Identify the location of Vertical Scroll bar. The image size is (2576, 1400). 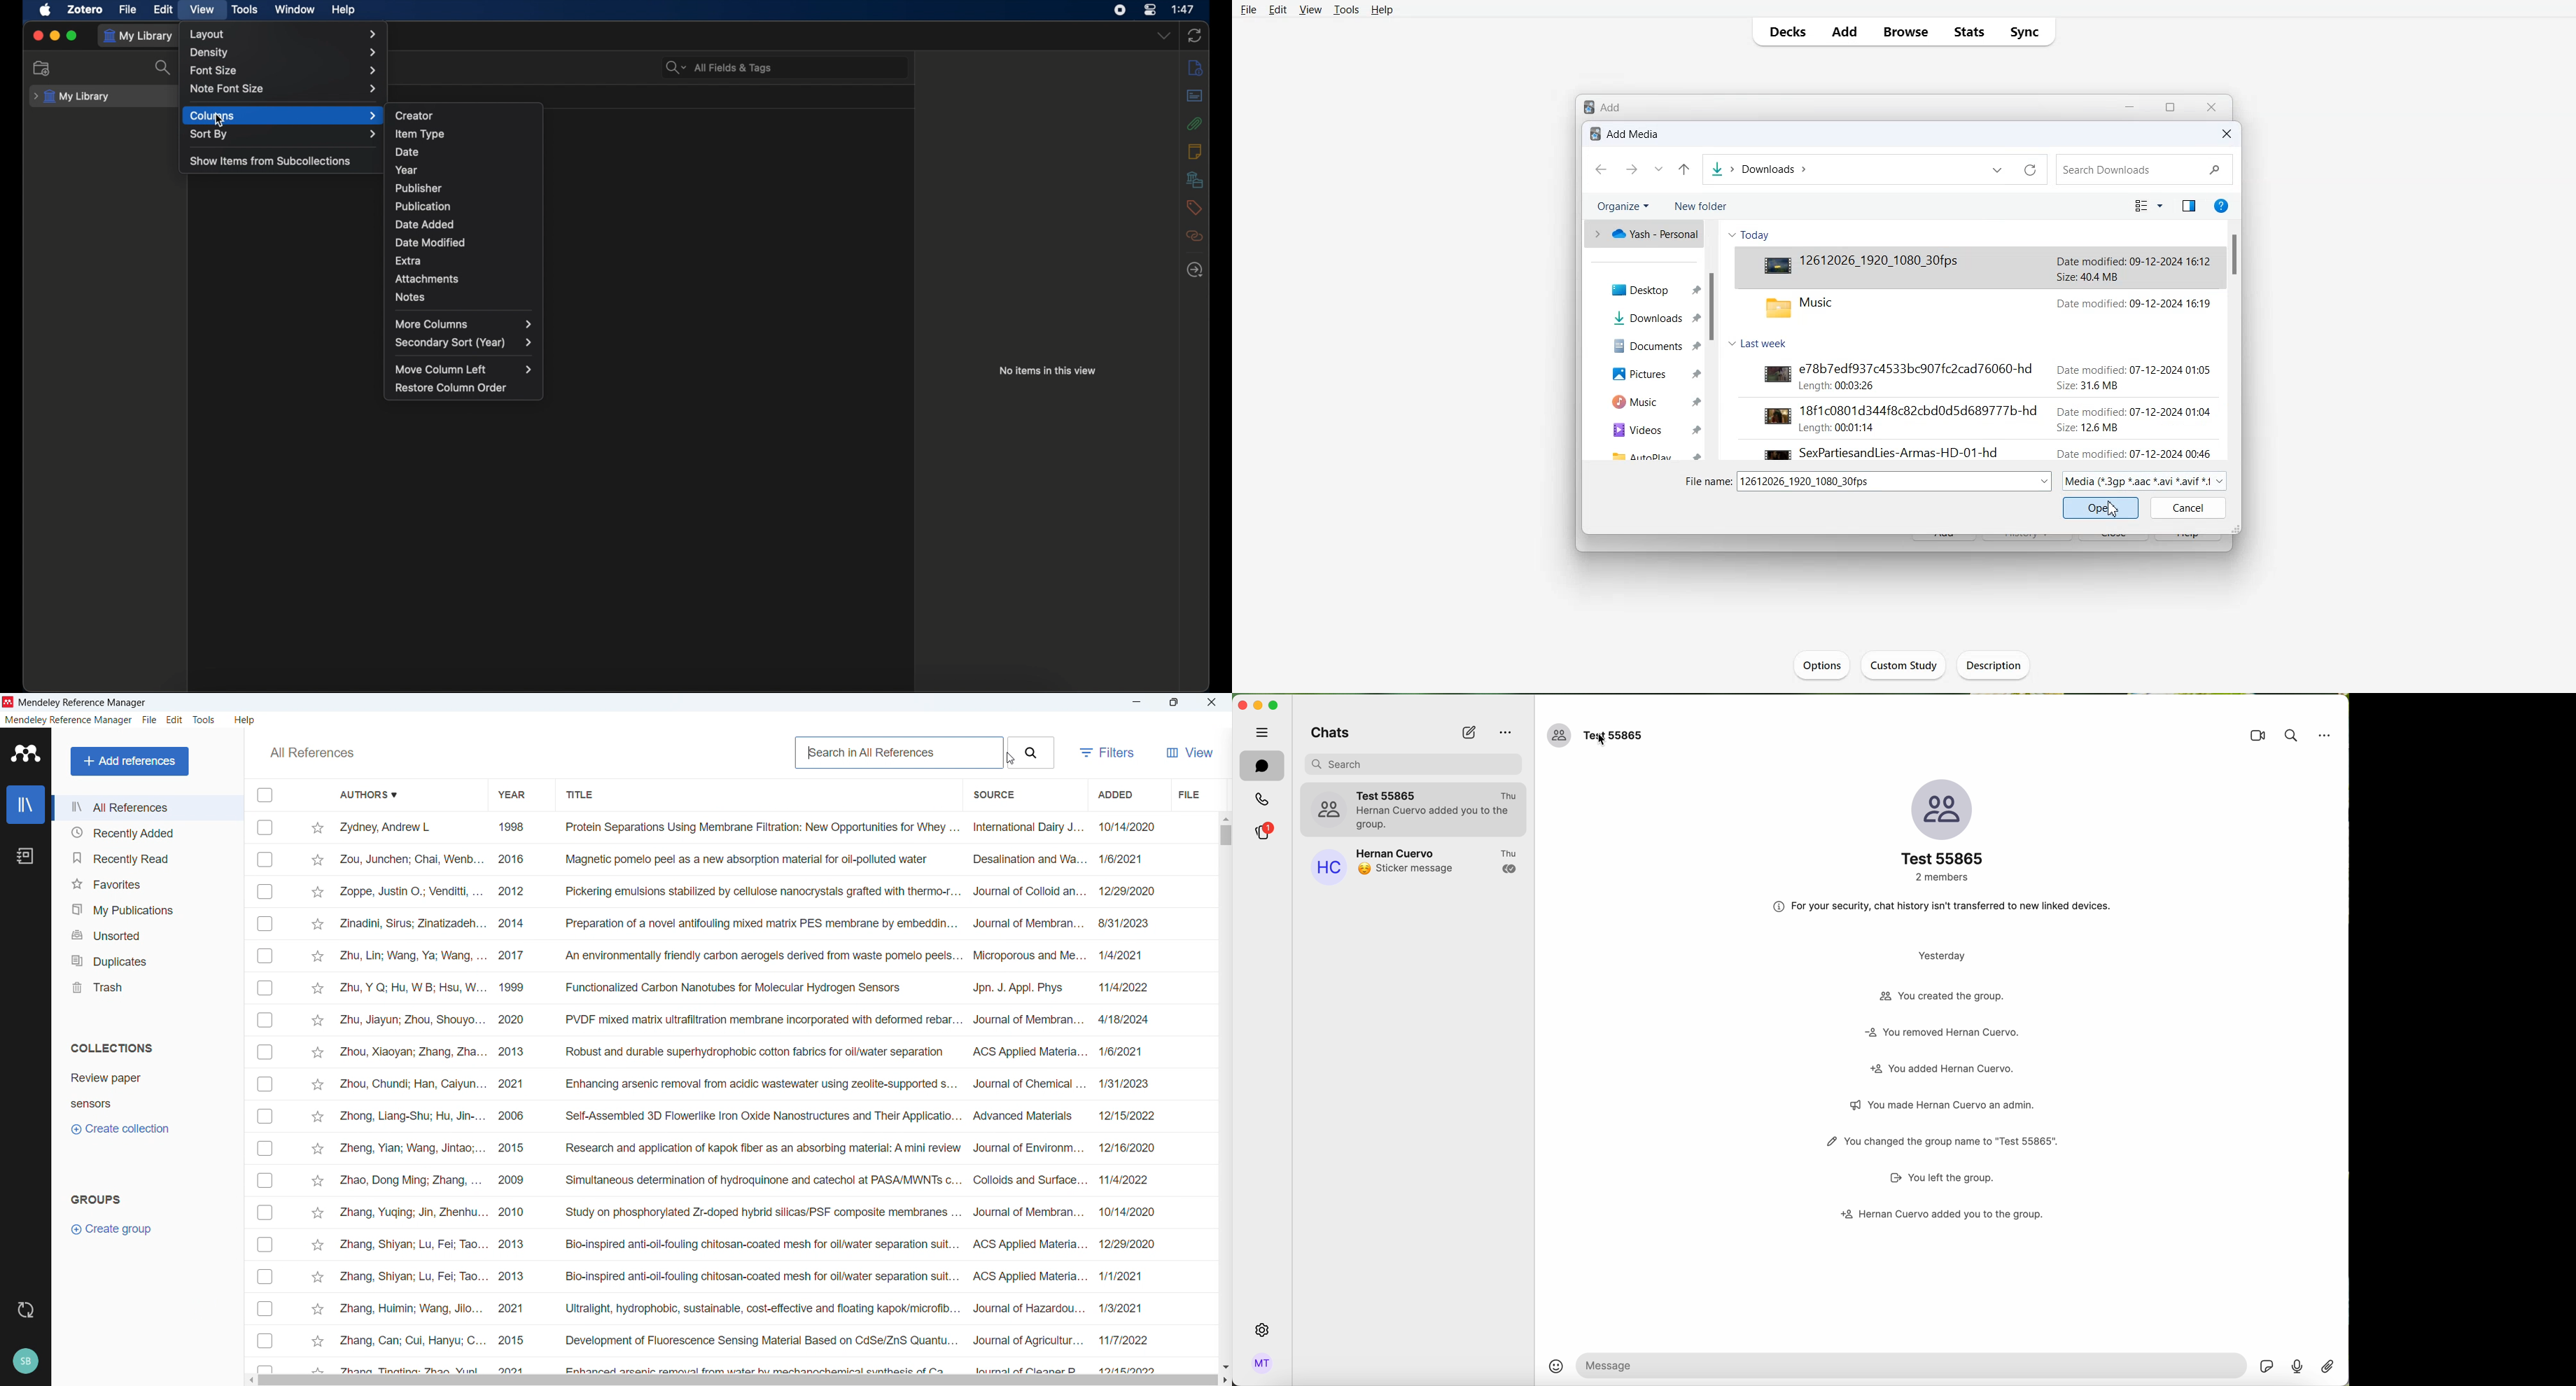
(1713, 307).